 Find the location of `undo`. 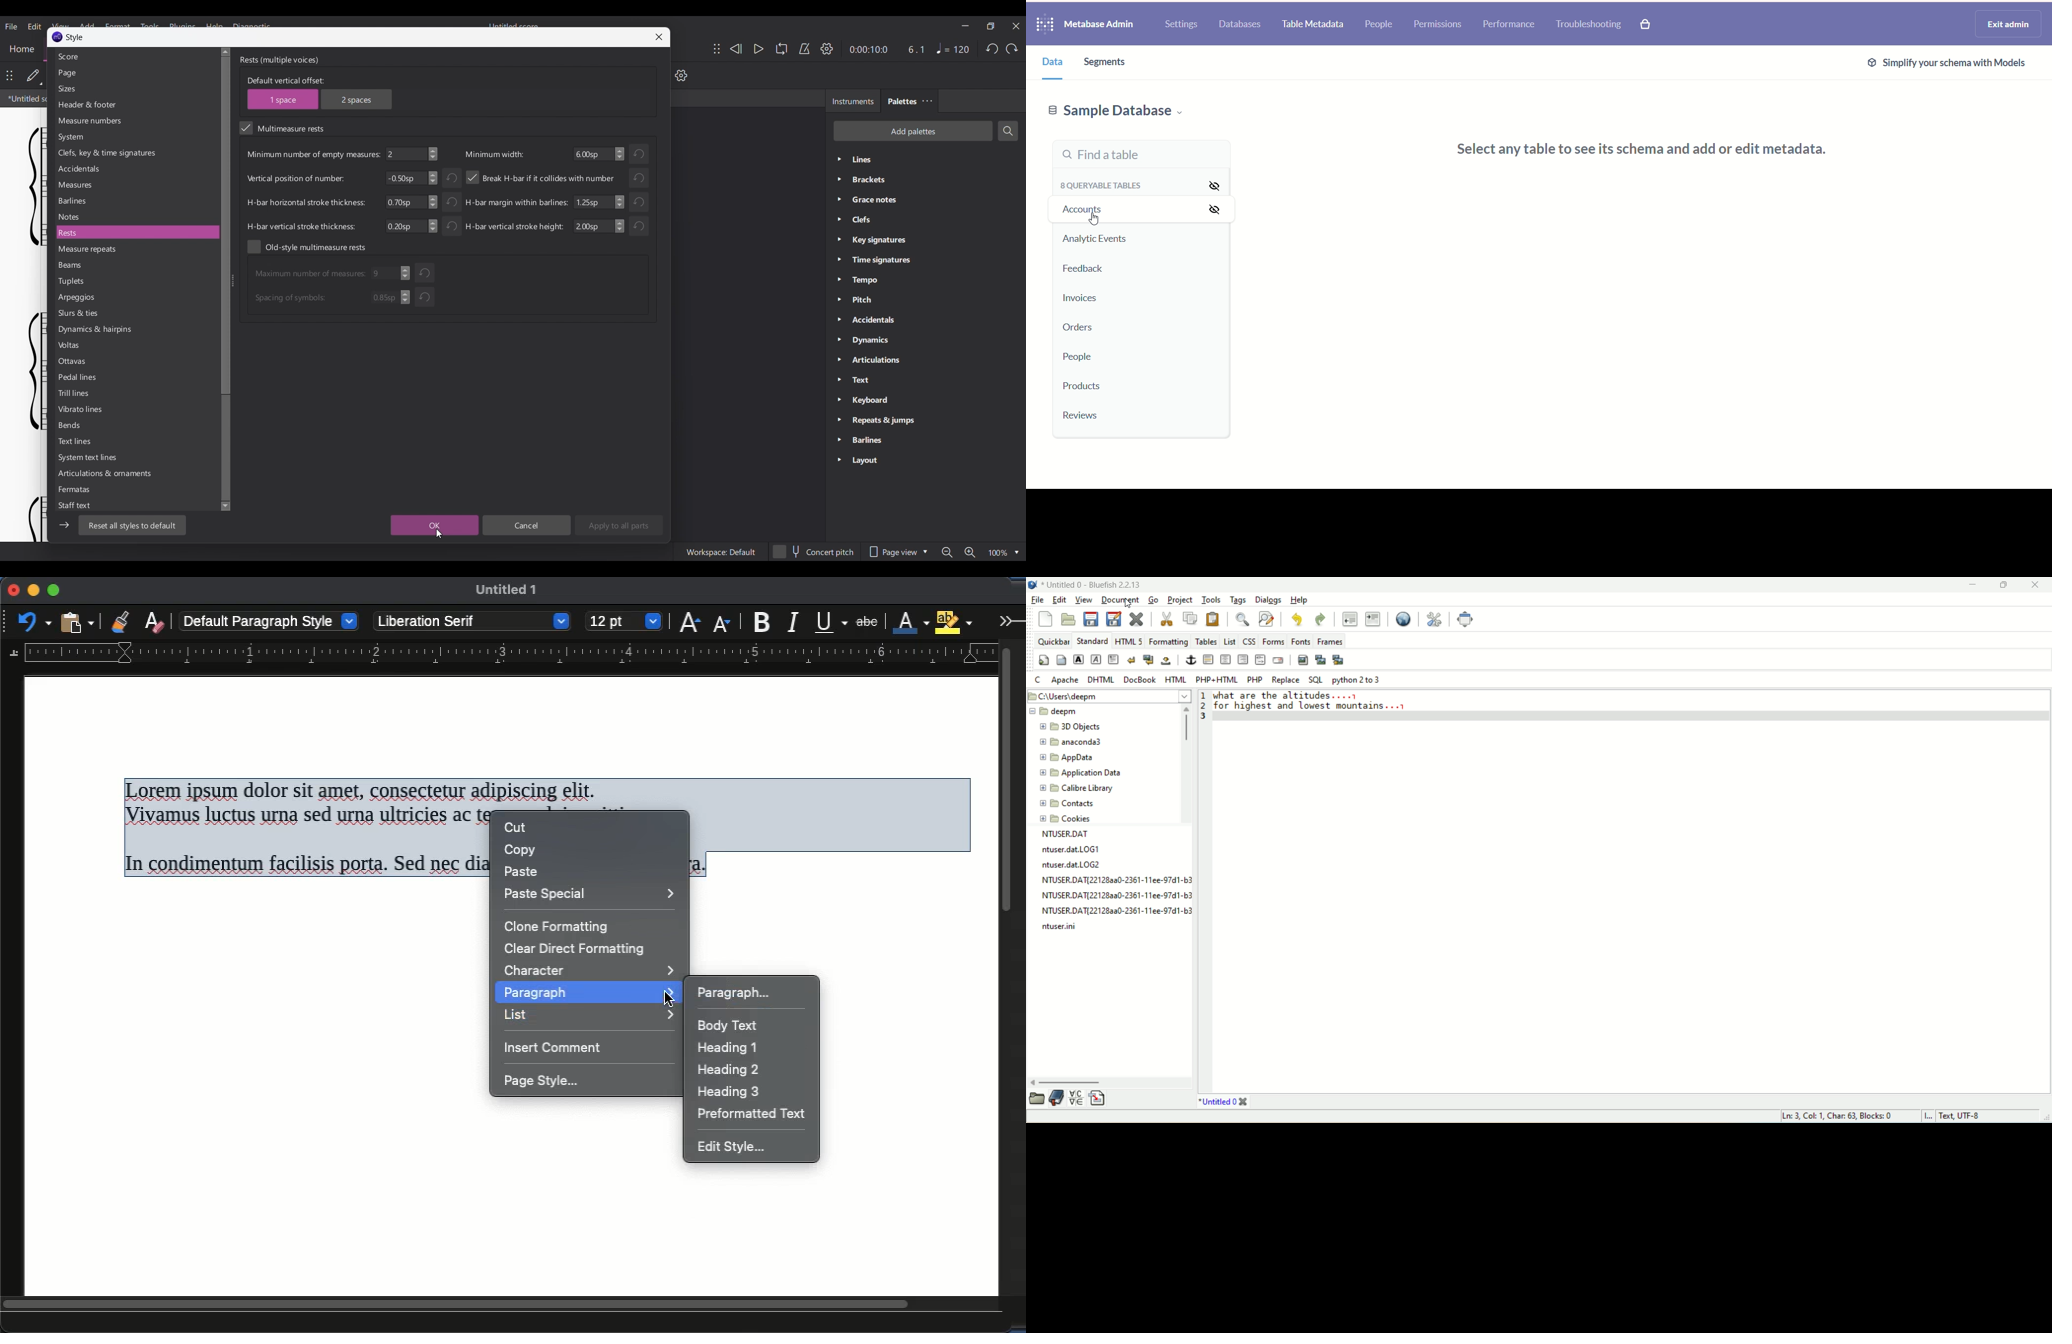

undo is located at coordinates (1296, 618).